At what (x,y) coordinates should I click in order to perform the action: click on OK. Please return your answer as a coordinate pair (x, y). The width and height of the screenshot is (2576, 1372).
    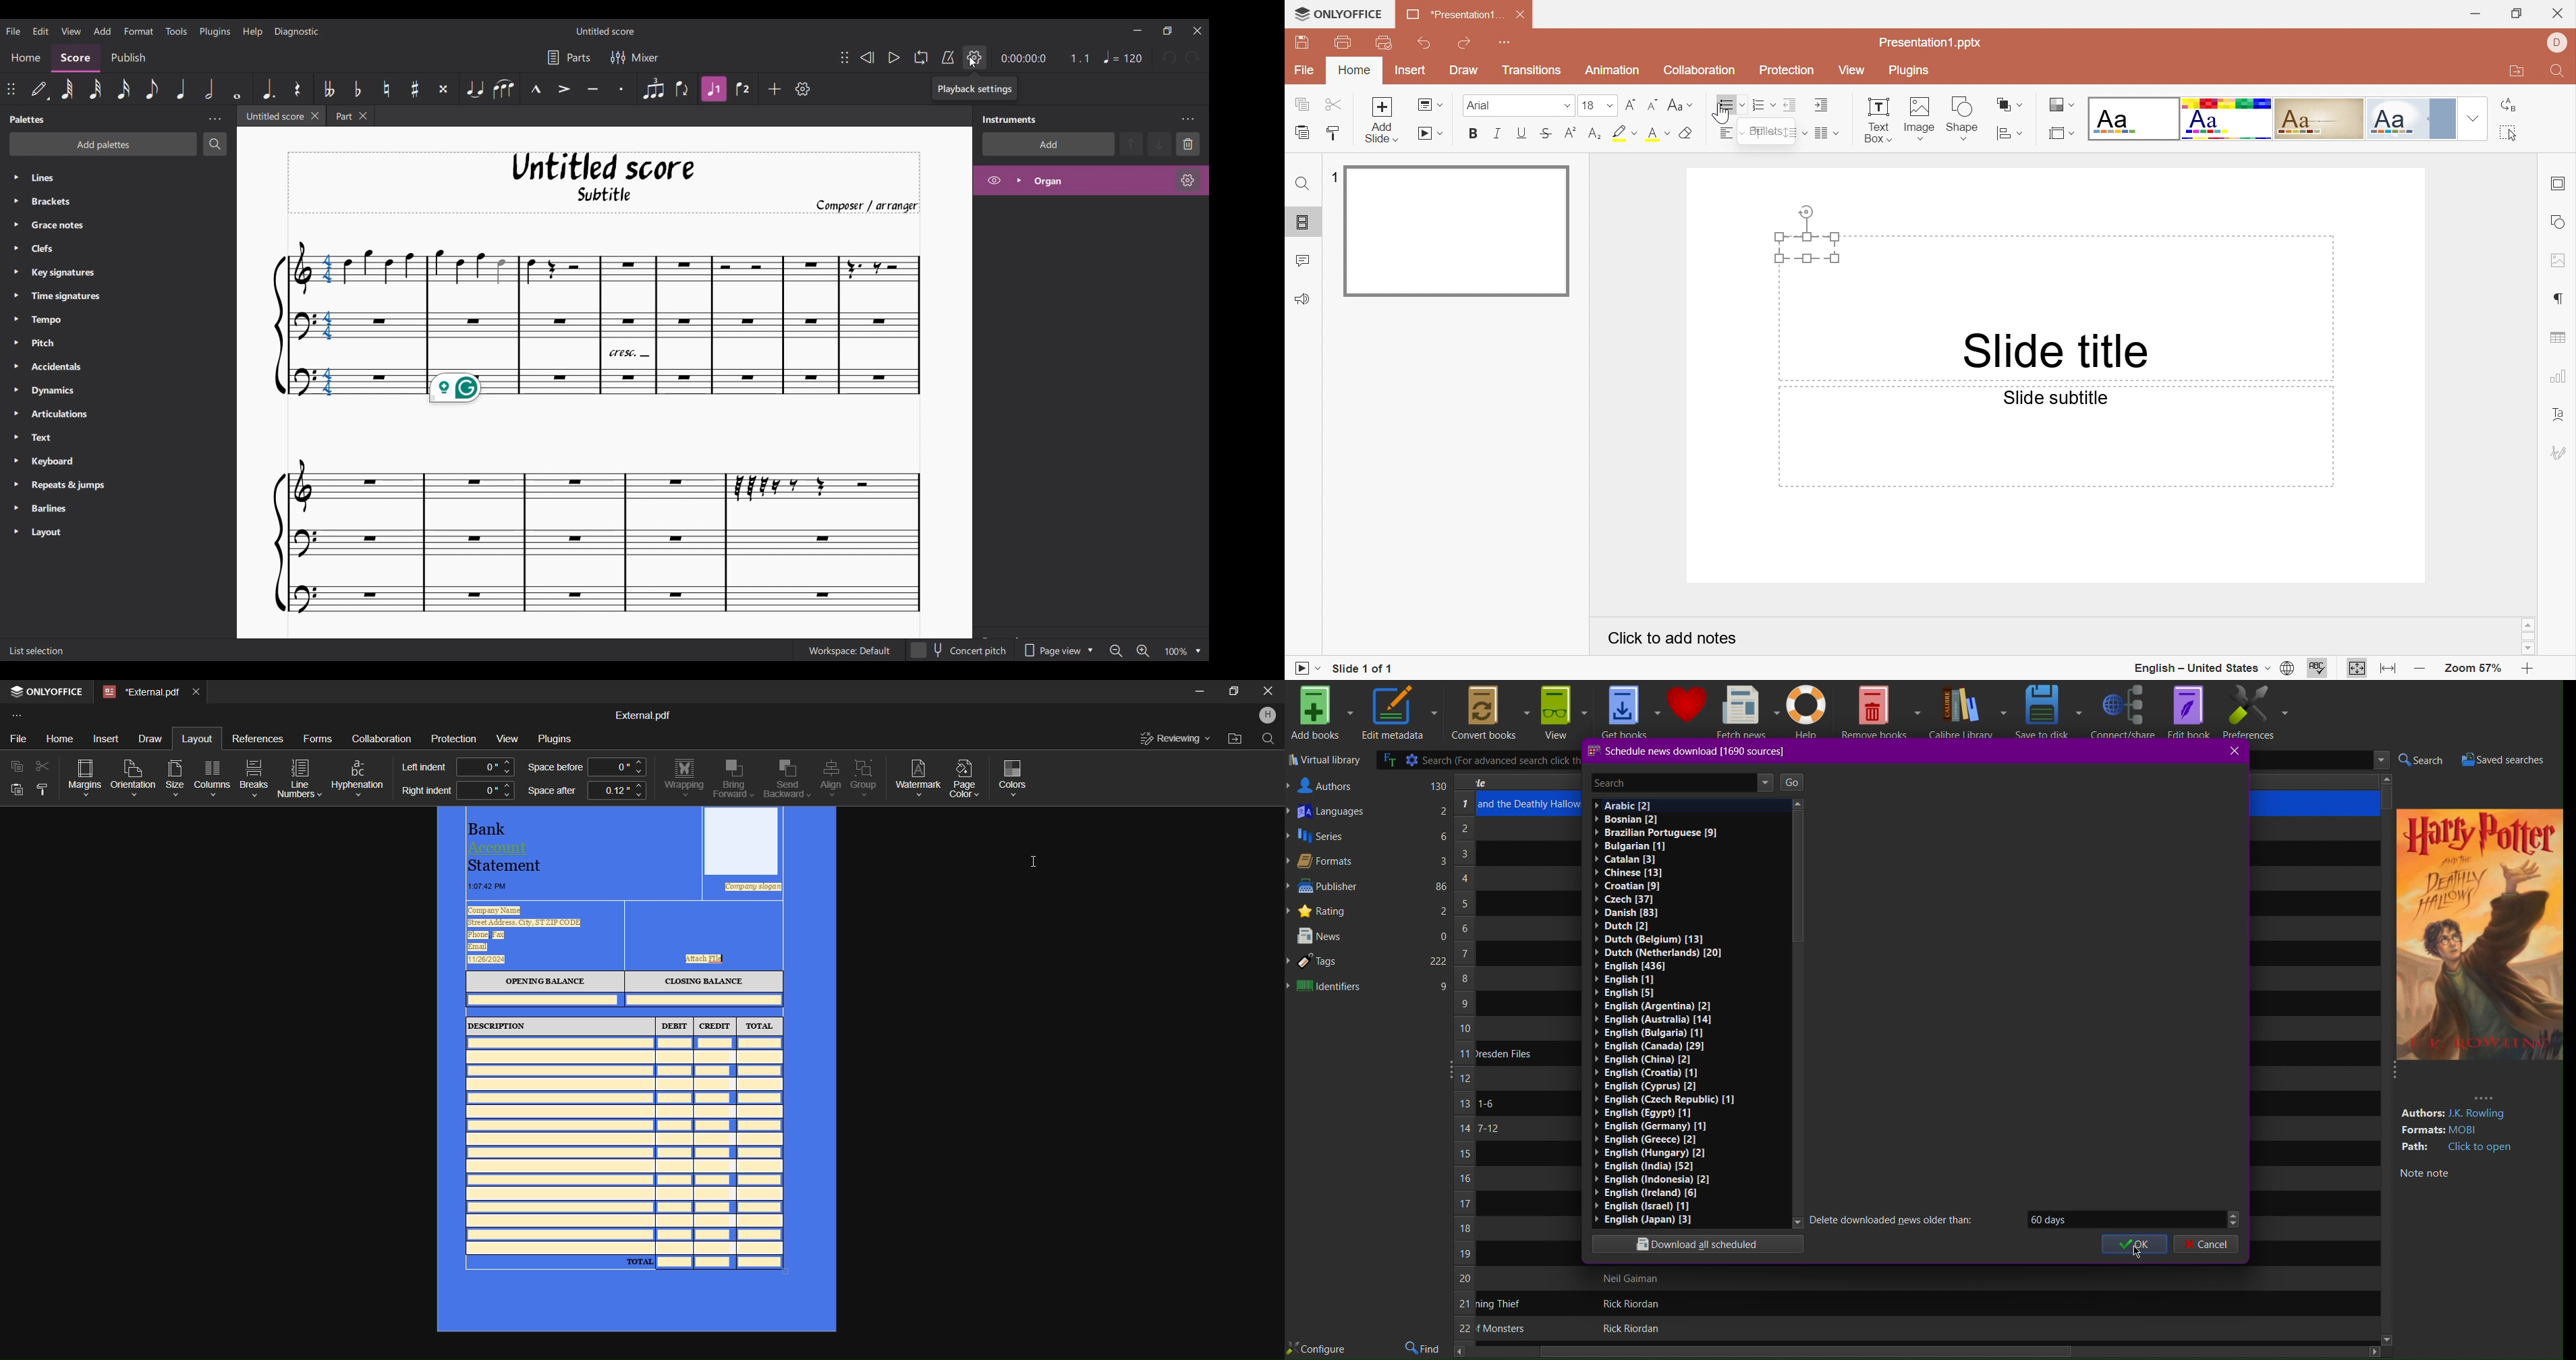
    Looking at the image, I should click on (2135, 1245).